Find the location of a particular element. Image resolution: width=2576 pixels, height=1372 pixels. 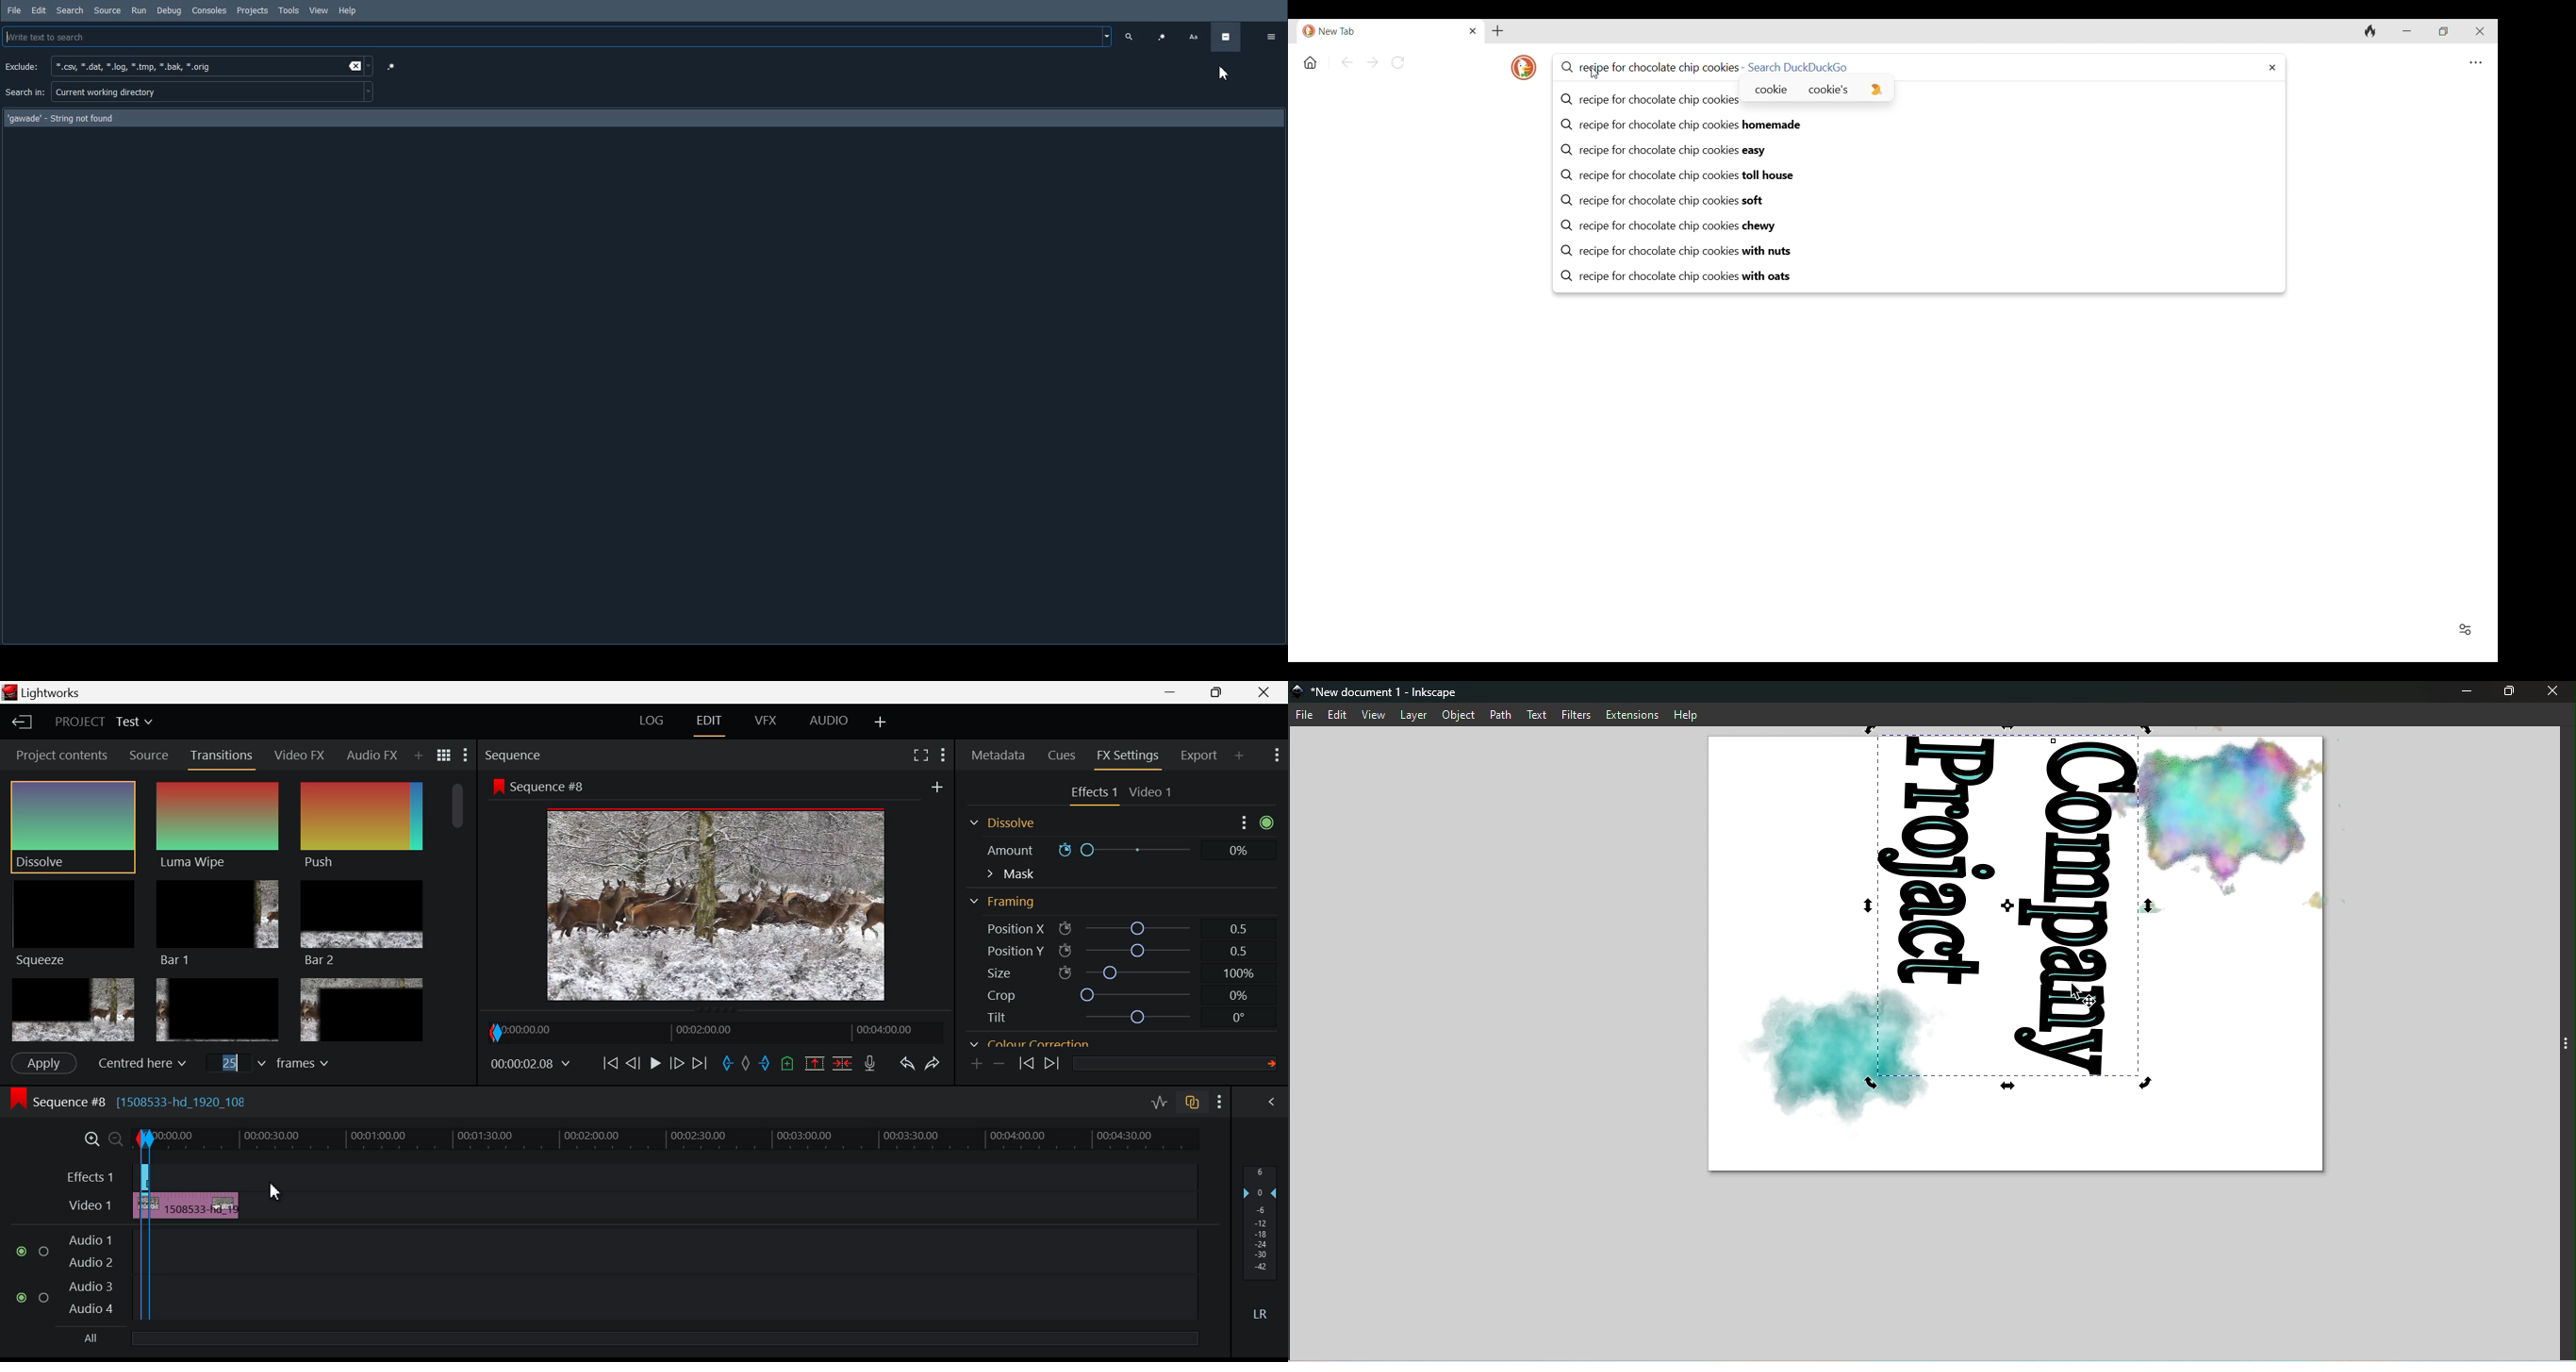

Option is located at coordinates (1271, 36).